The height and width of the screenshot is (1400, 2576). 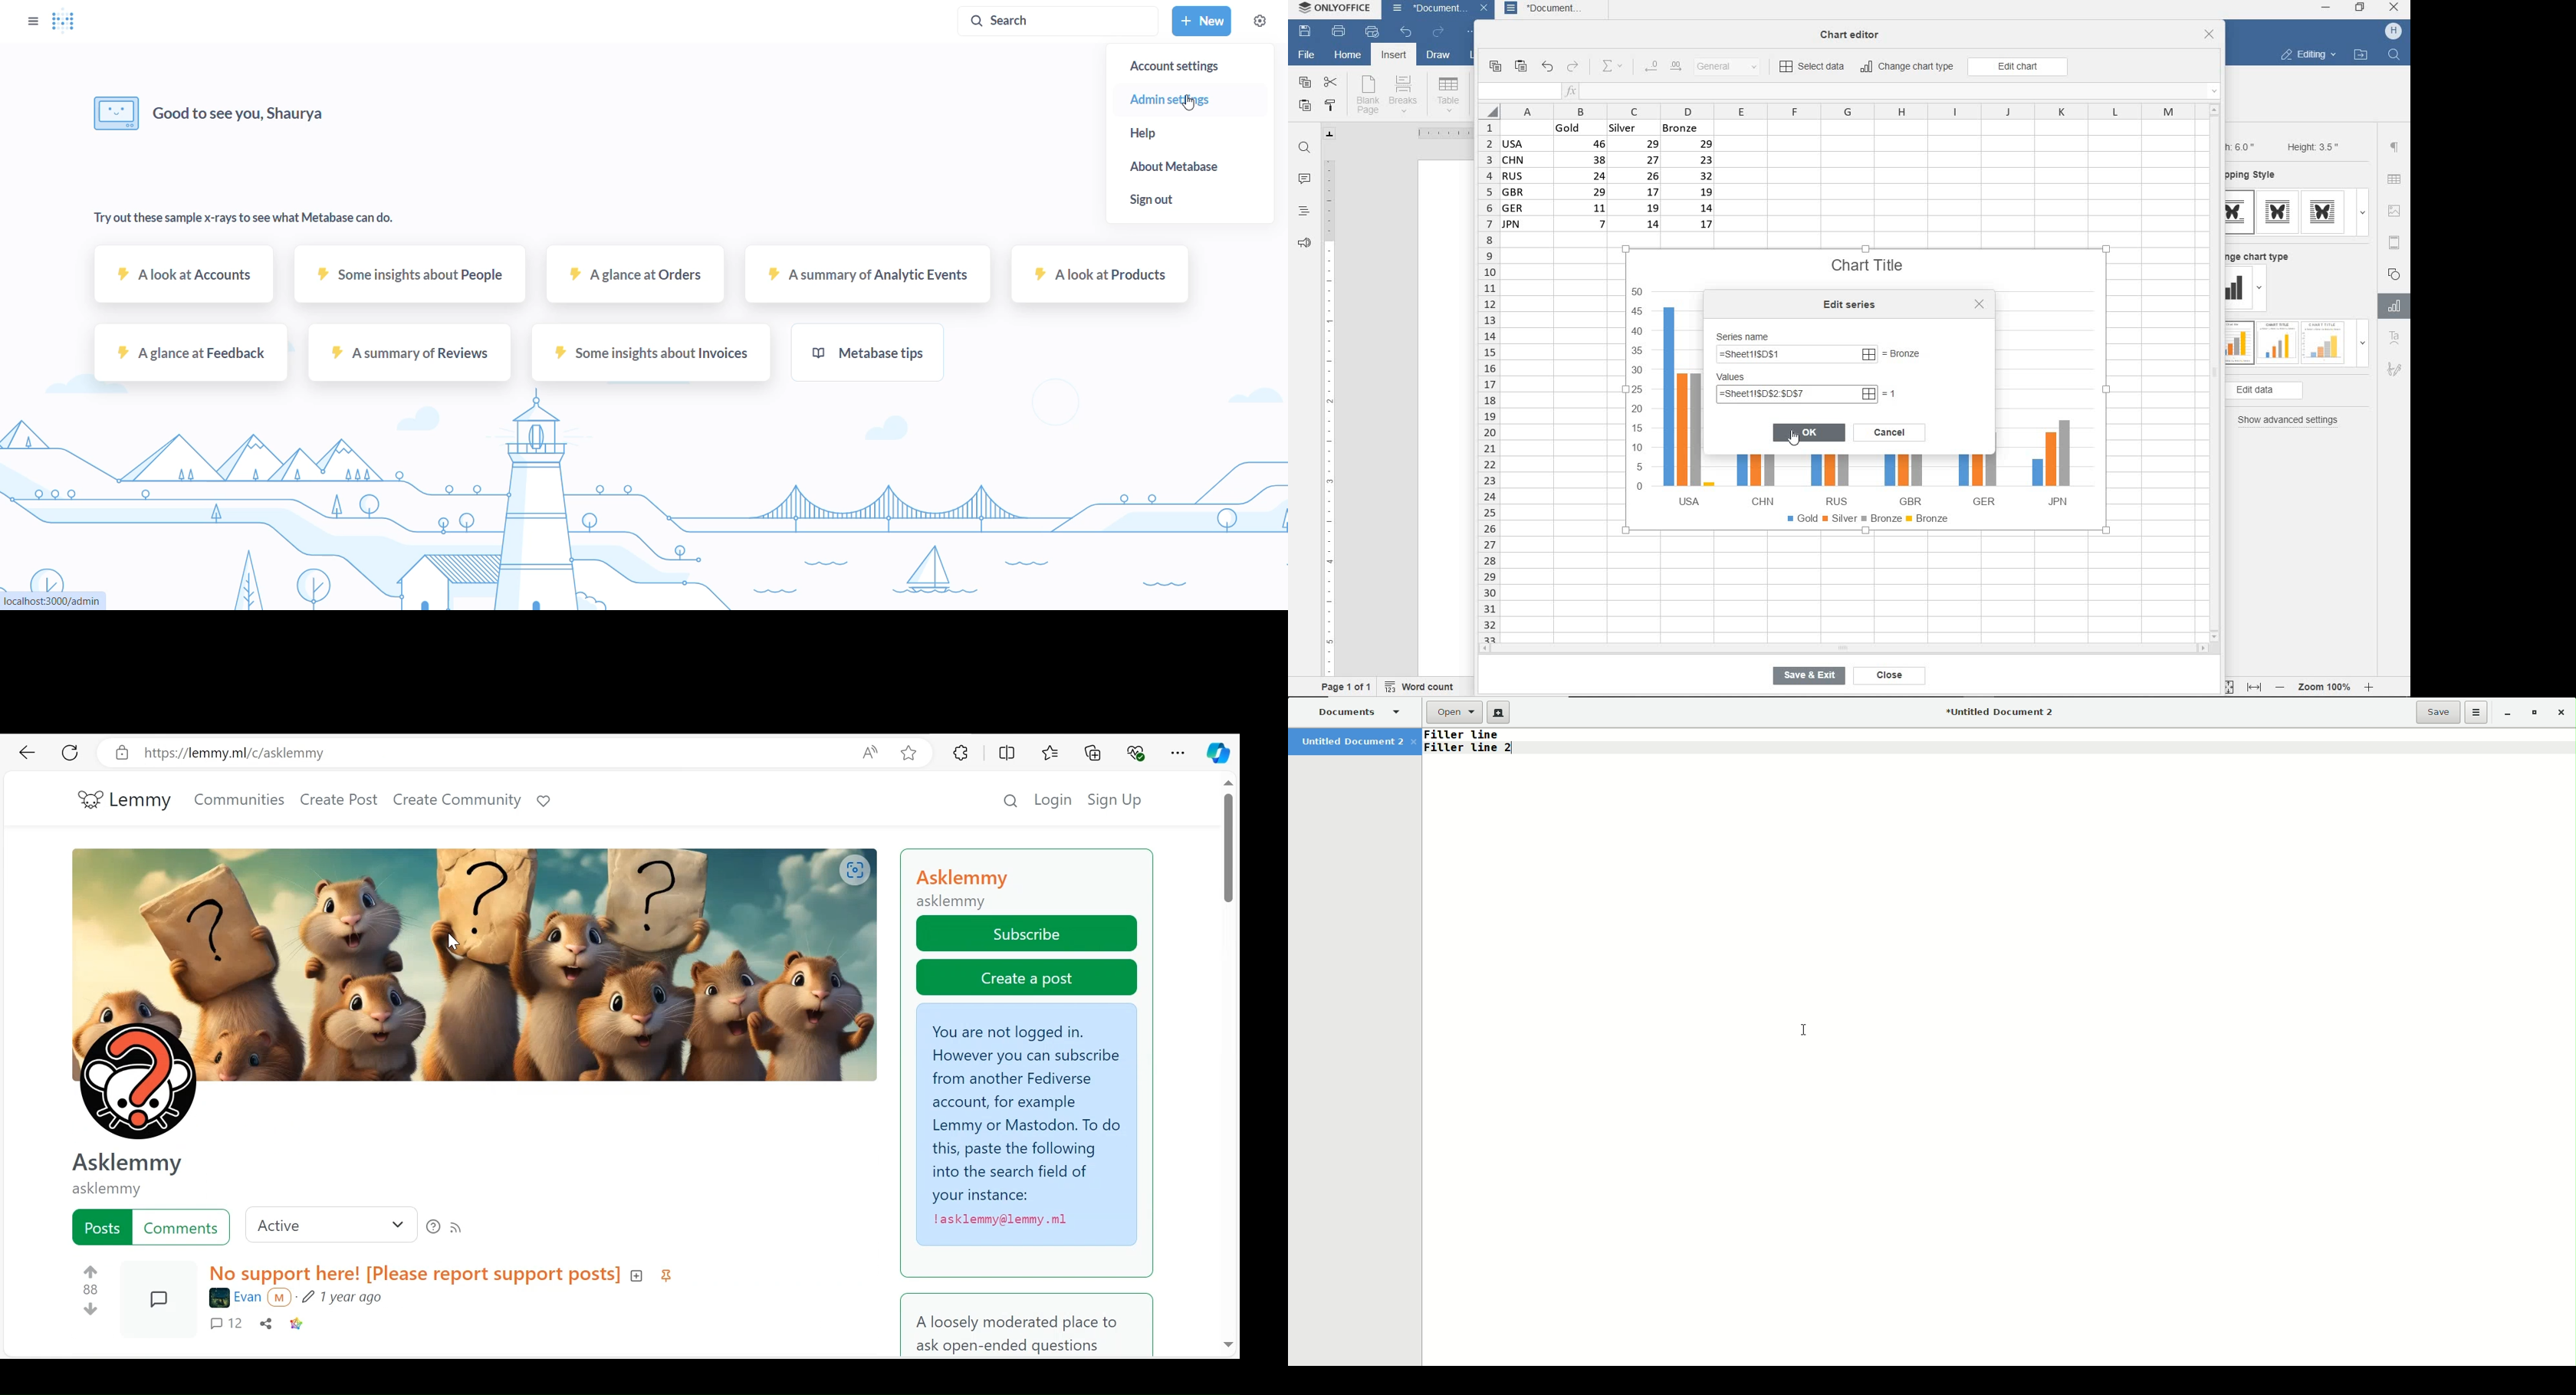 I want to click on feedback & support, so click(x=1303, y=246).